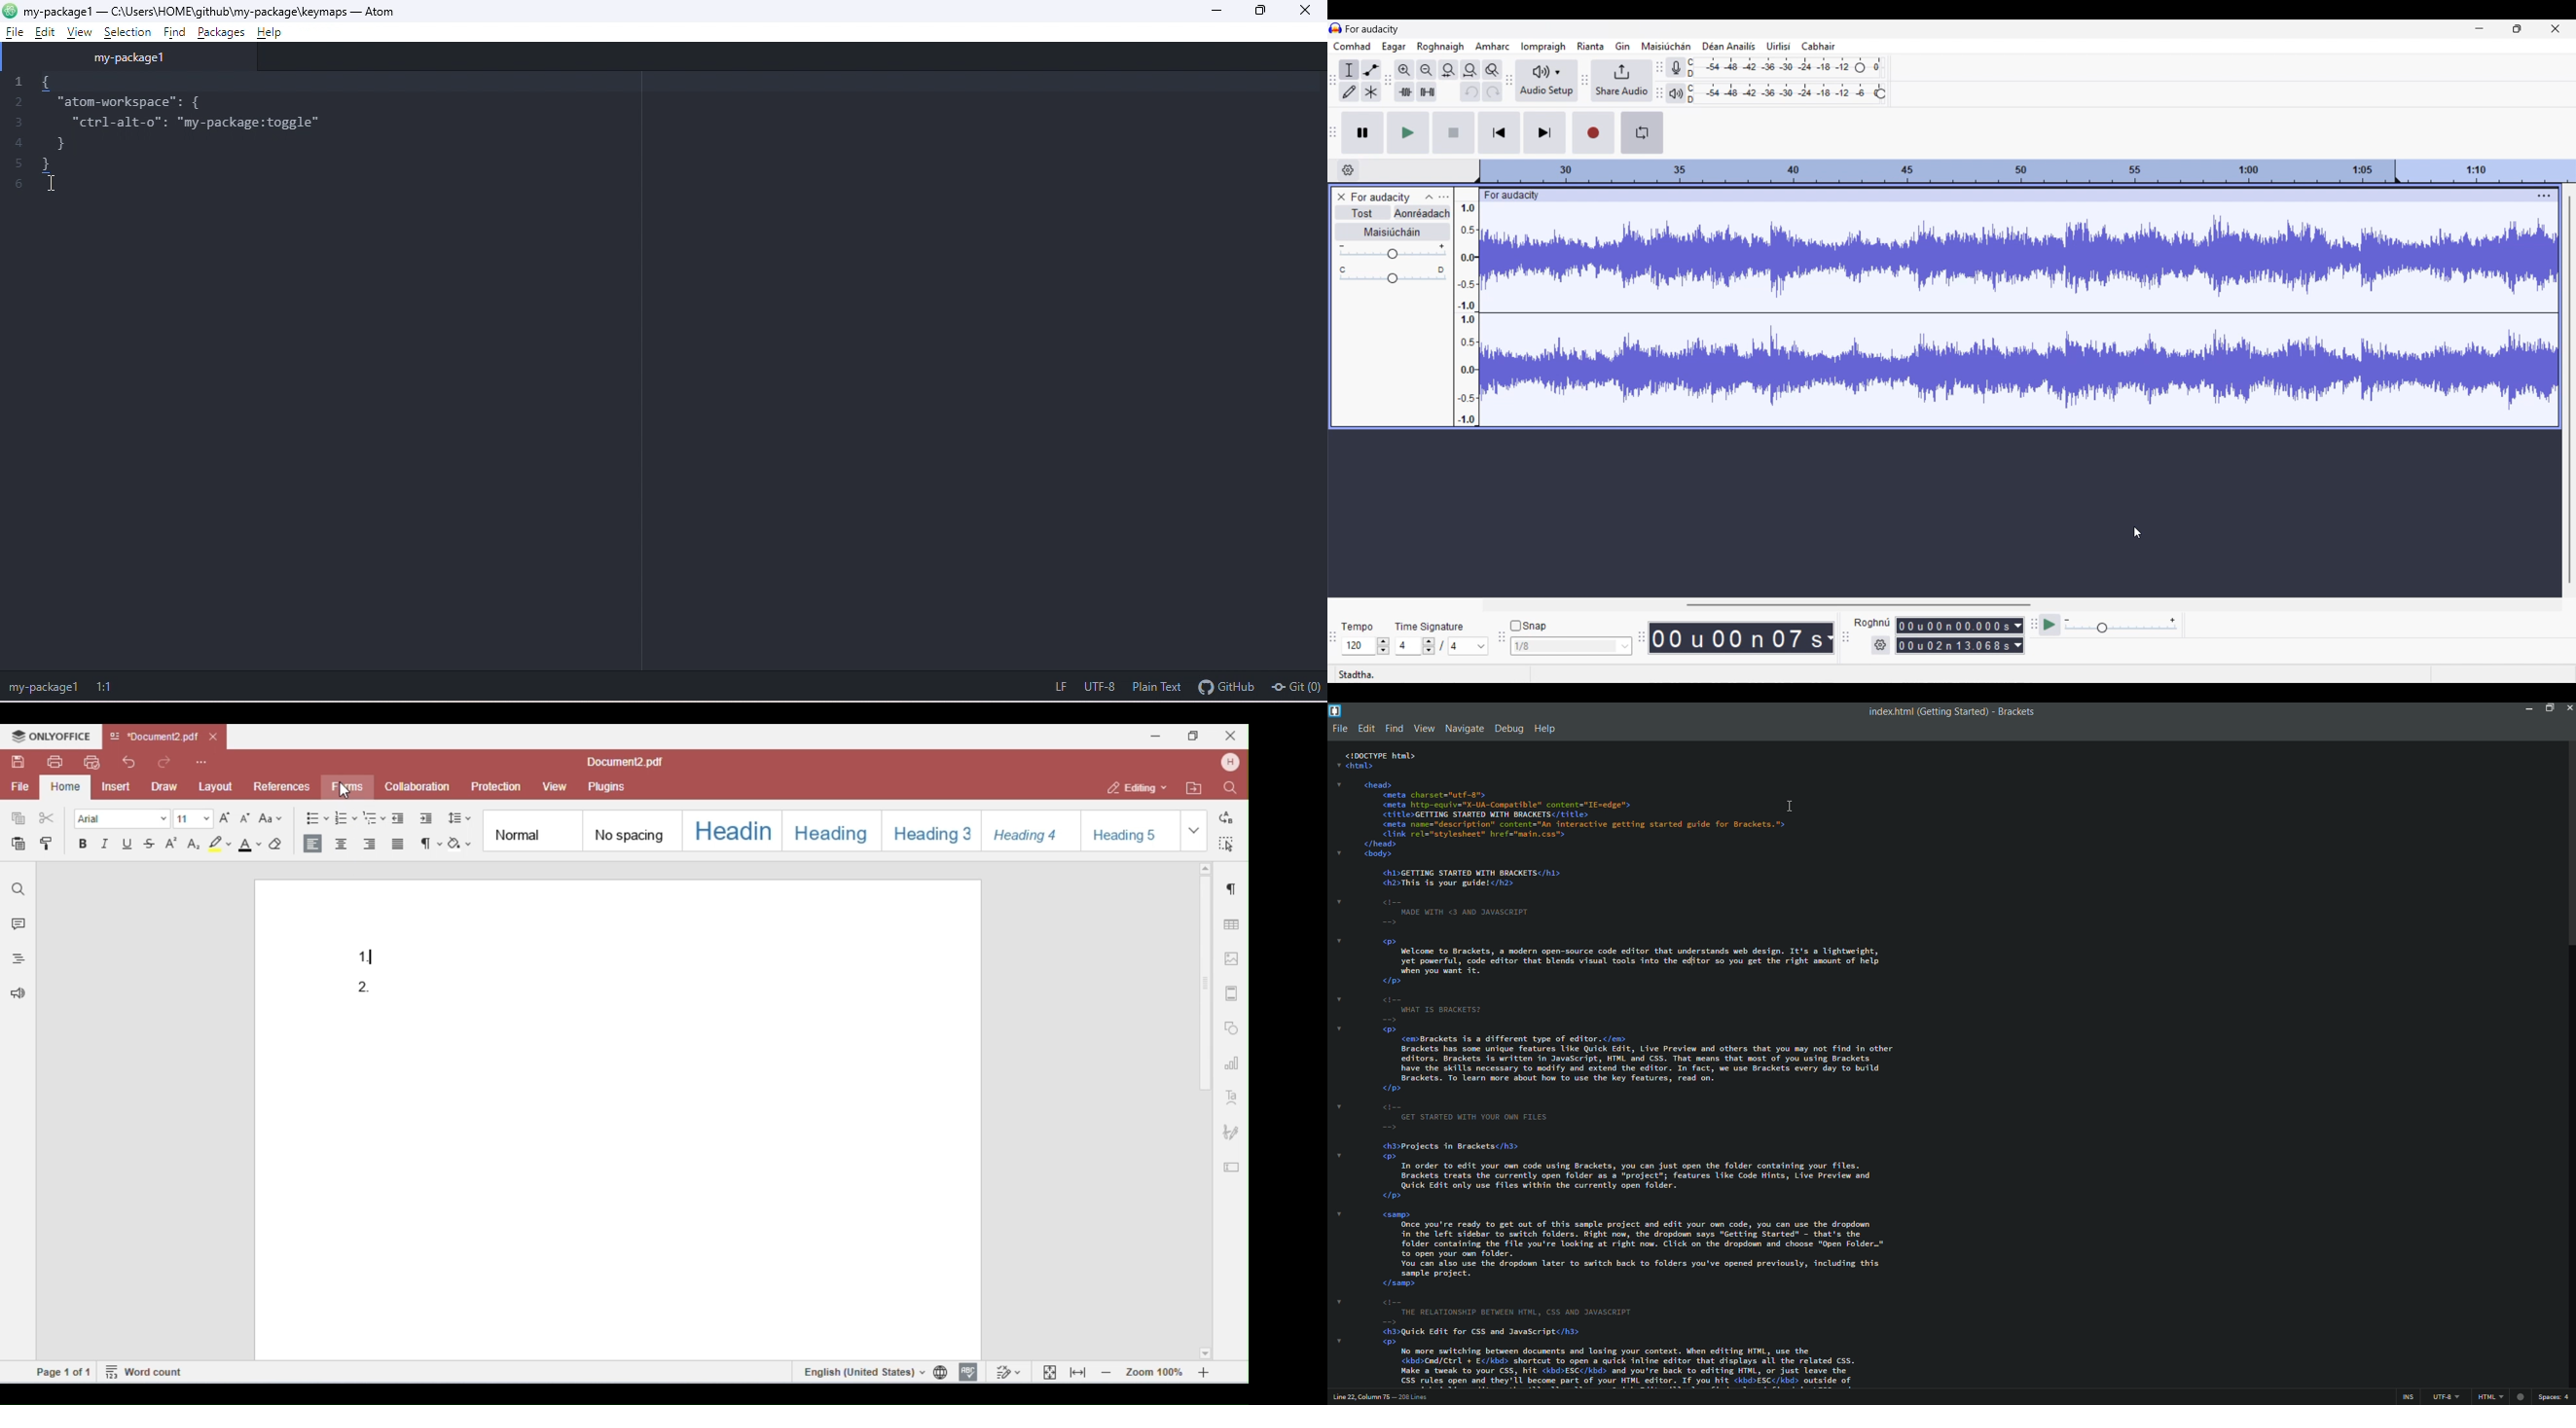 This screenshot has height=1428, width=2576. I want to click on Effects, so click(1393, 232).